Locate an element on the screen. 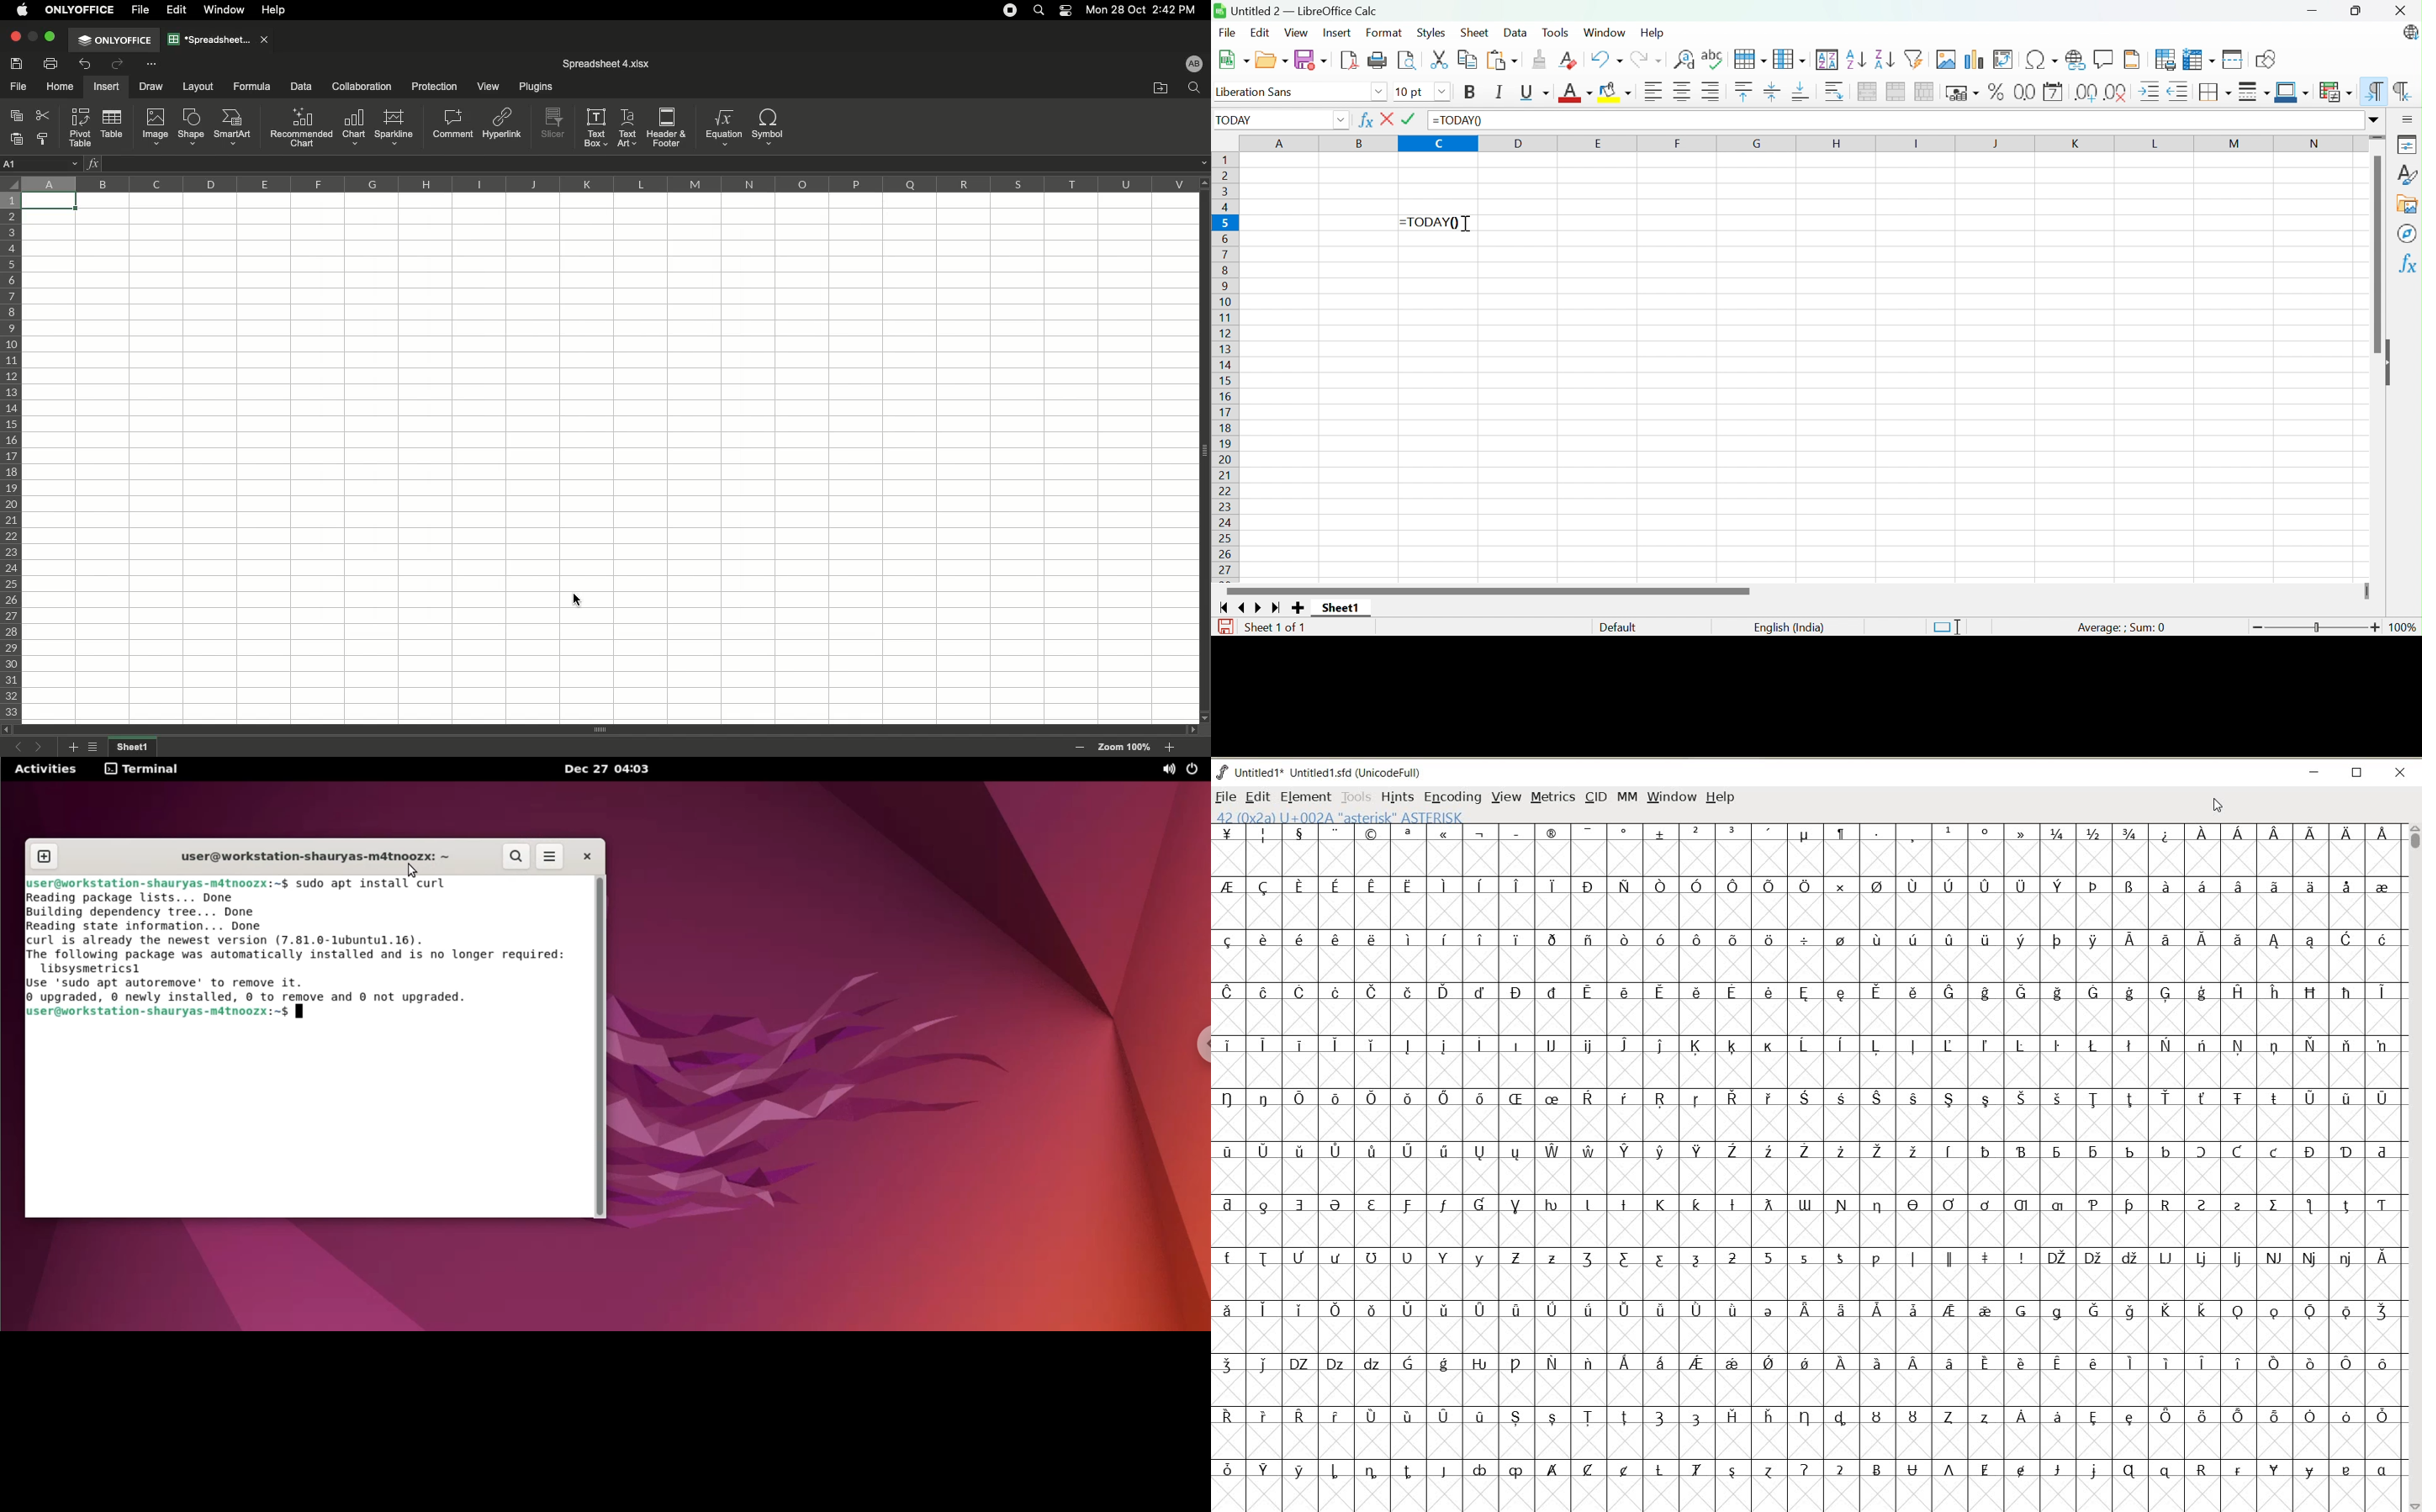  Redo is located at coordinates (1645, 61).